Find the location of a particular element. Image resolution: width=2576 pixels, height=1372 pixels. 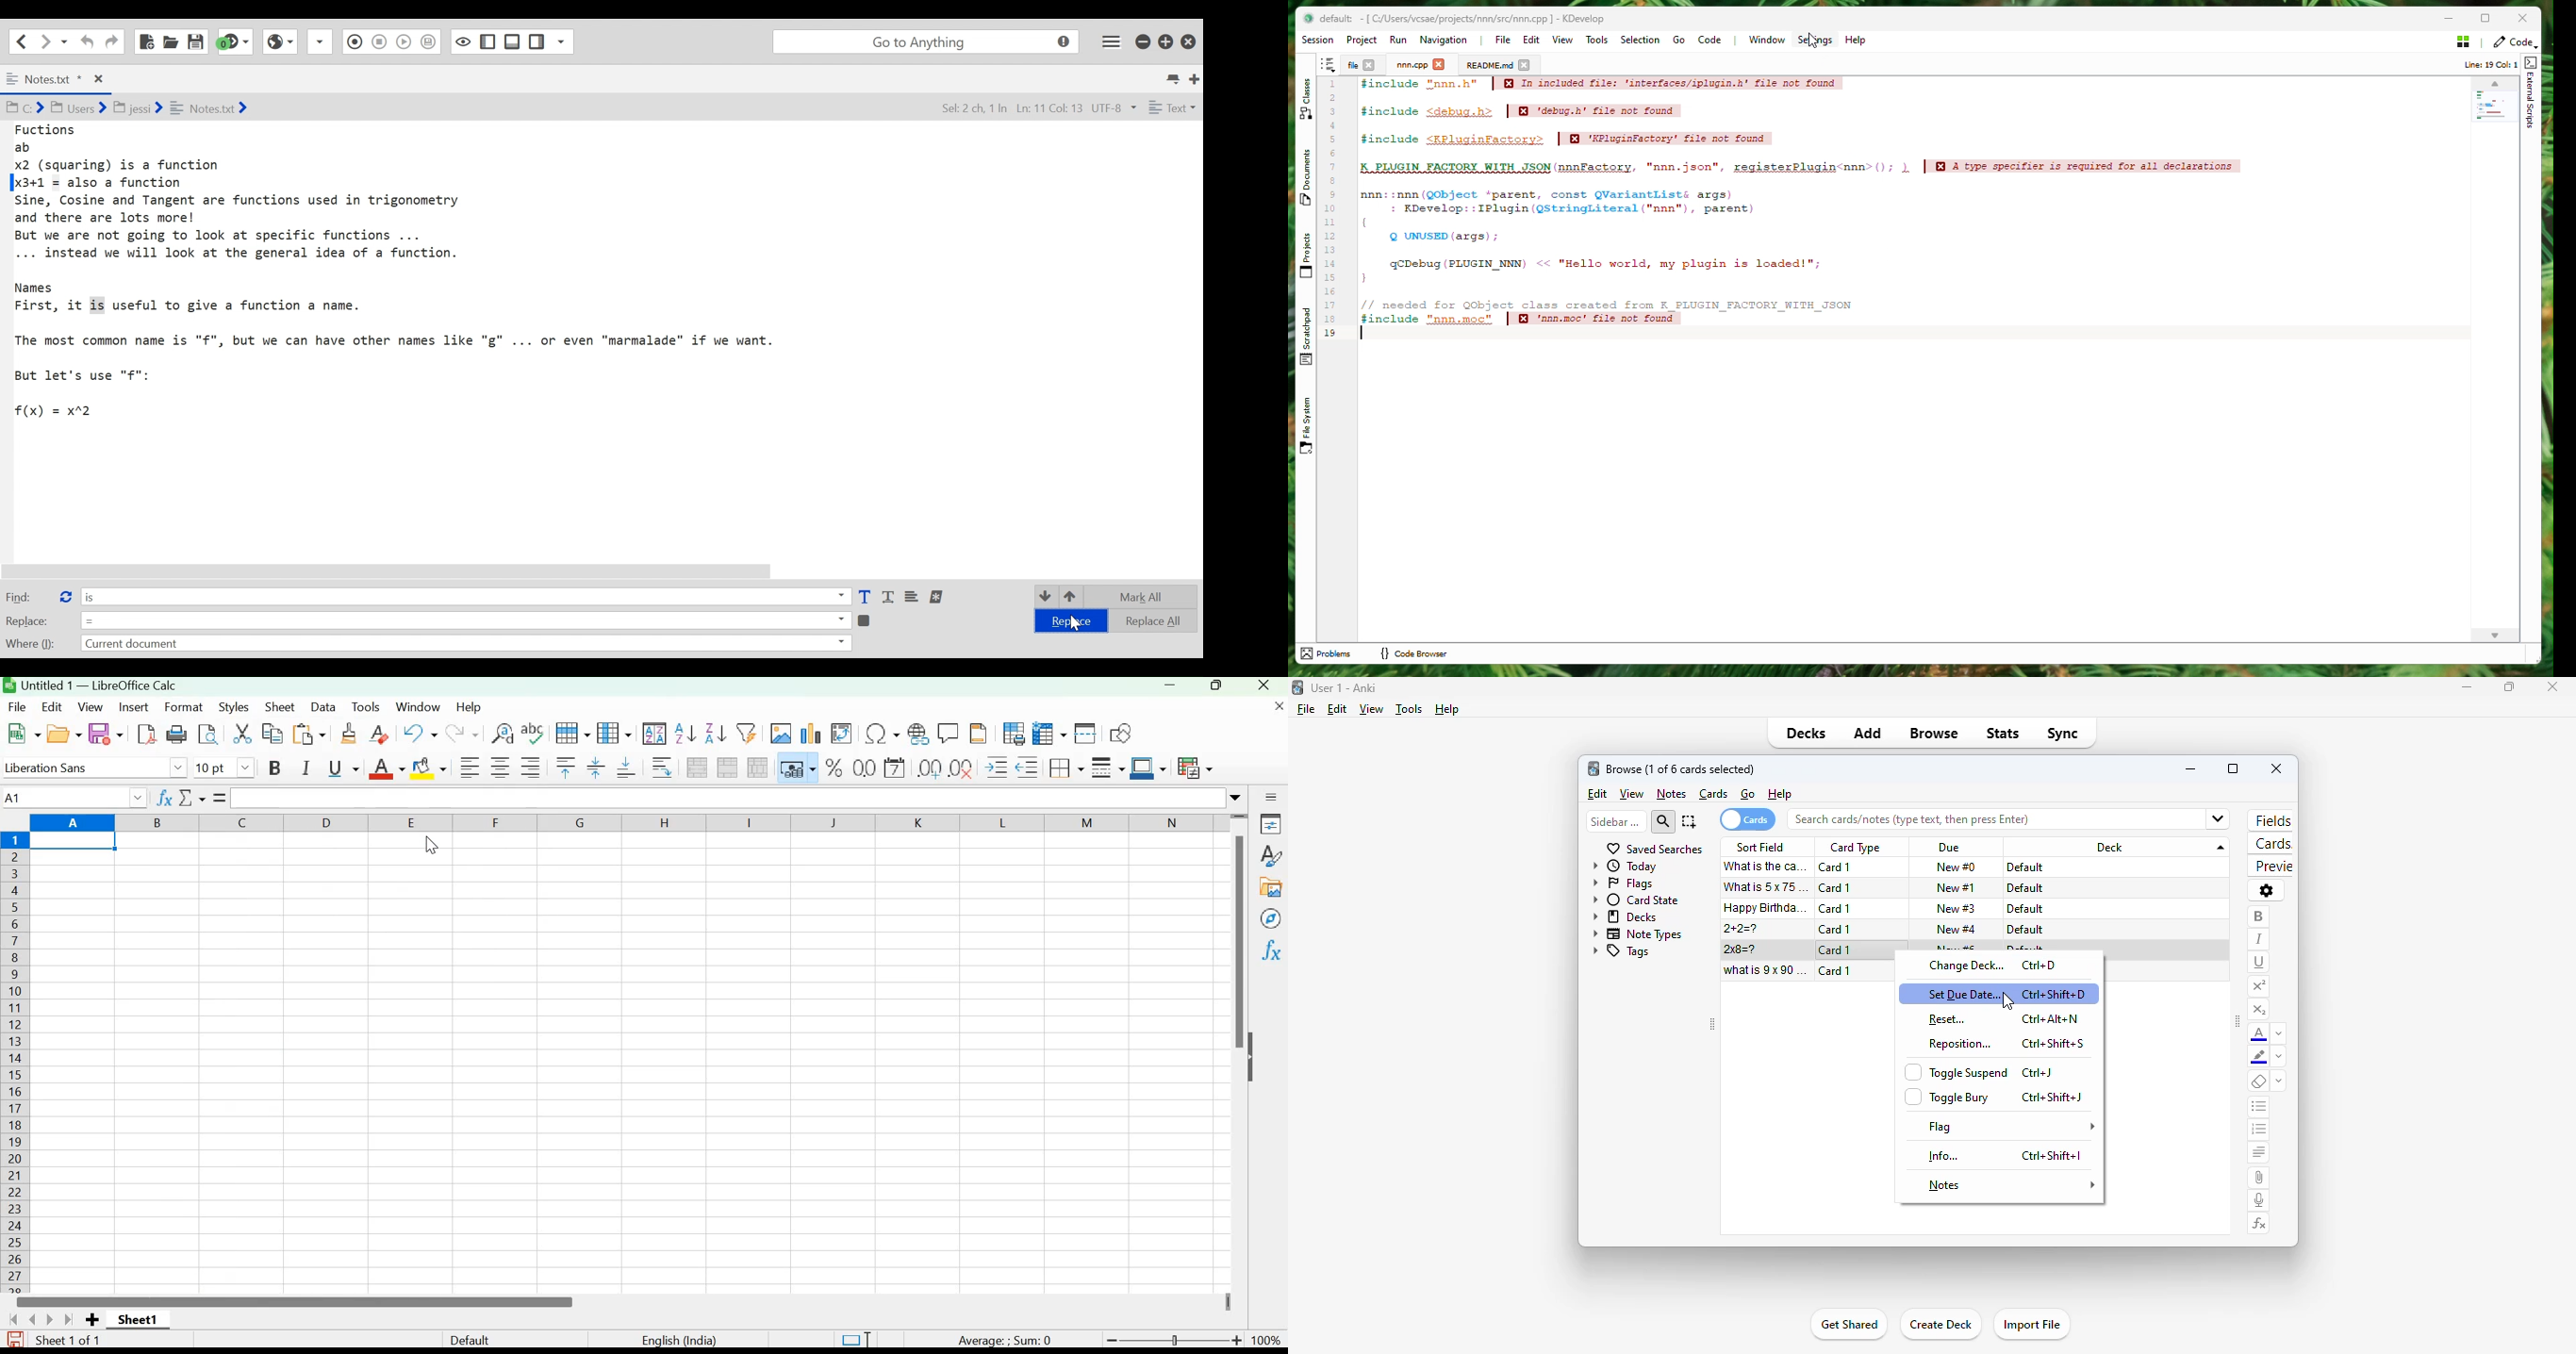

Underline is located at coordinates (342, 767).